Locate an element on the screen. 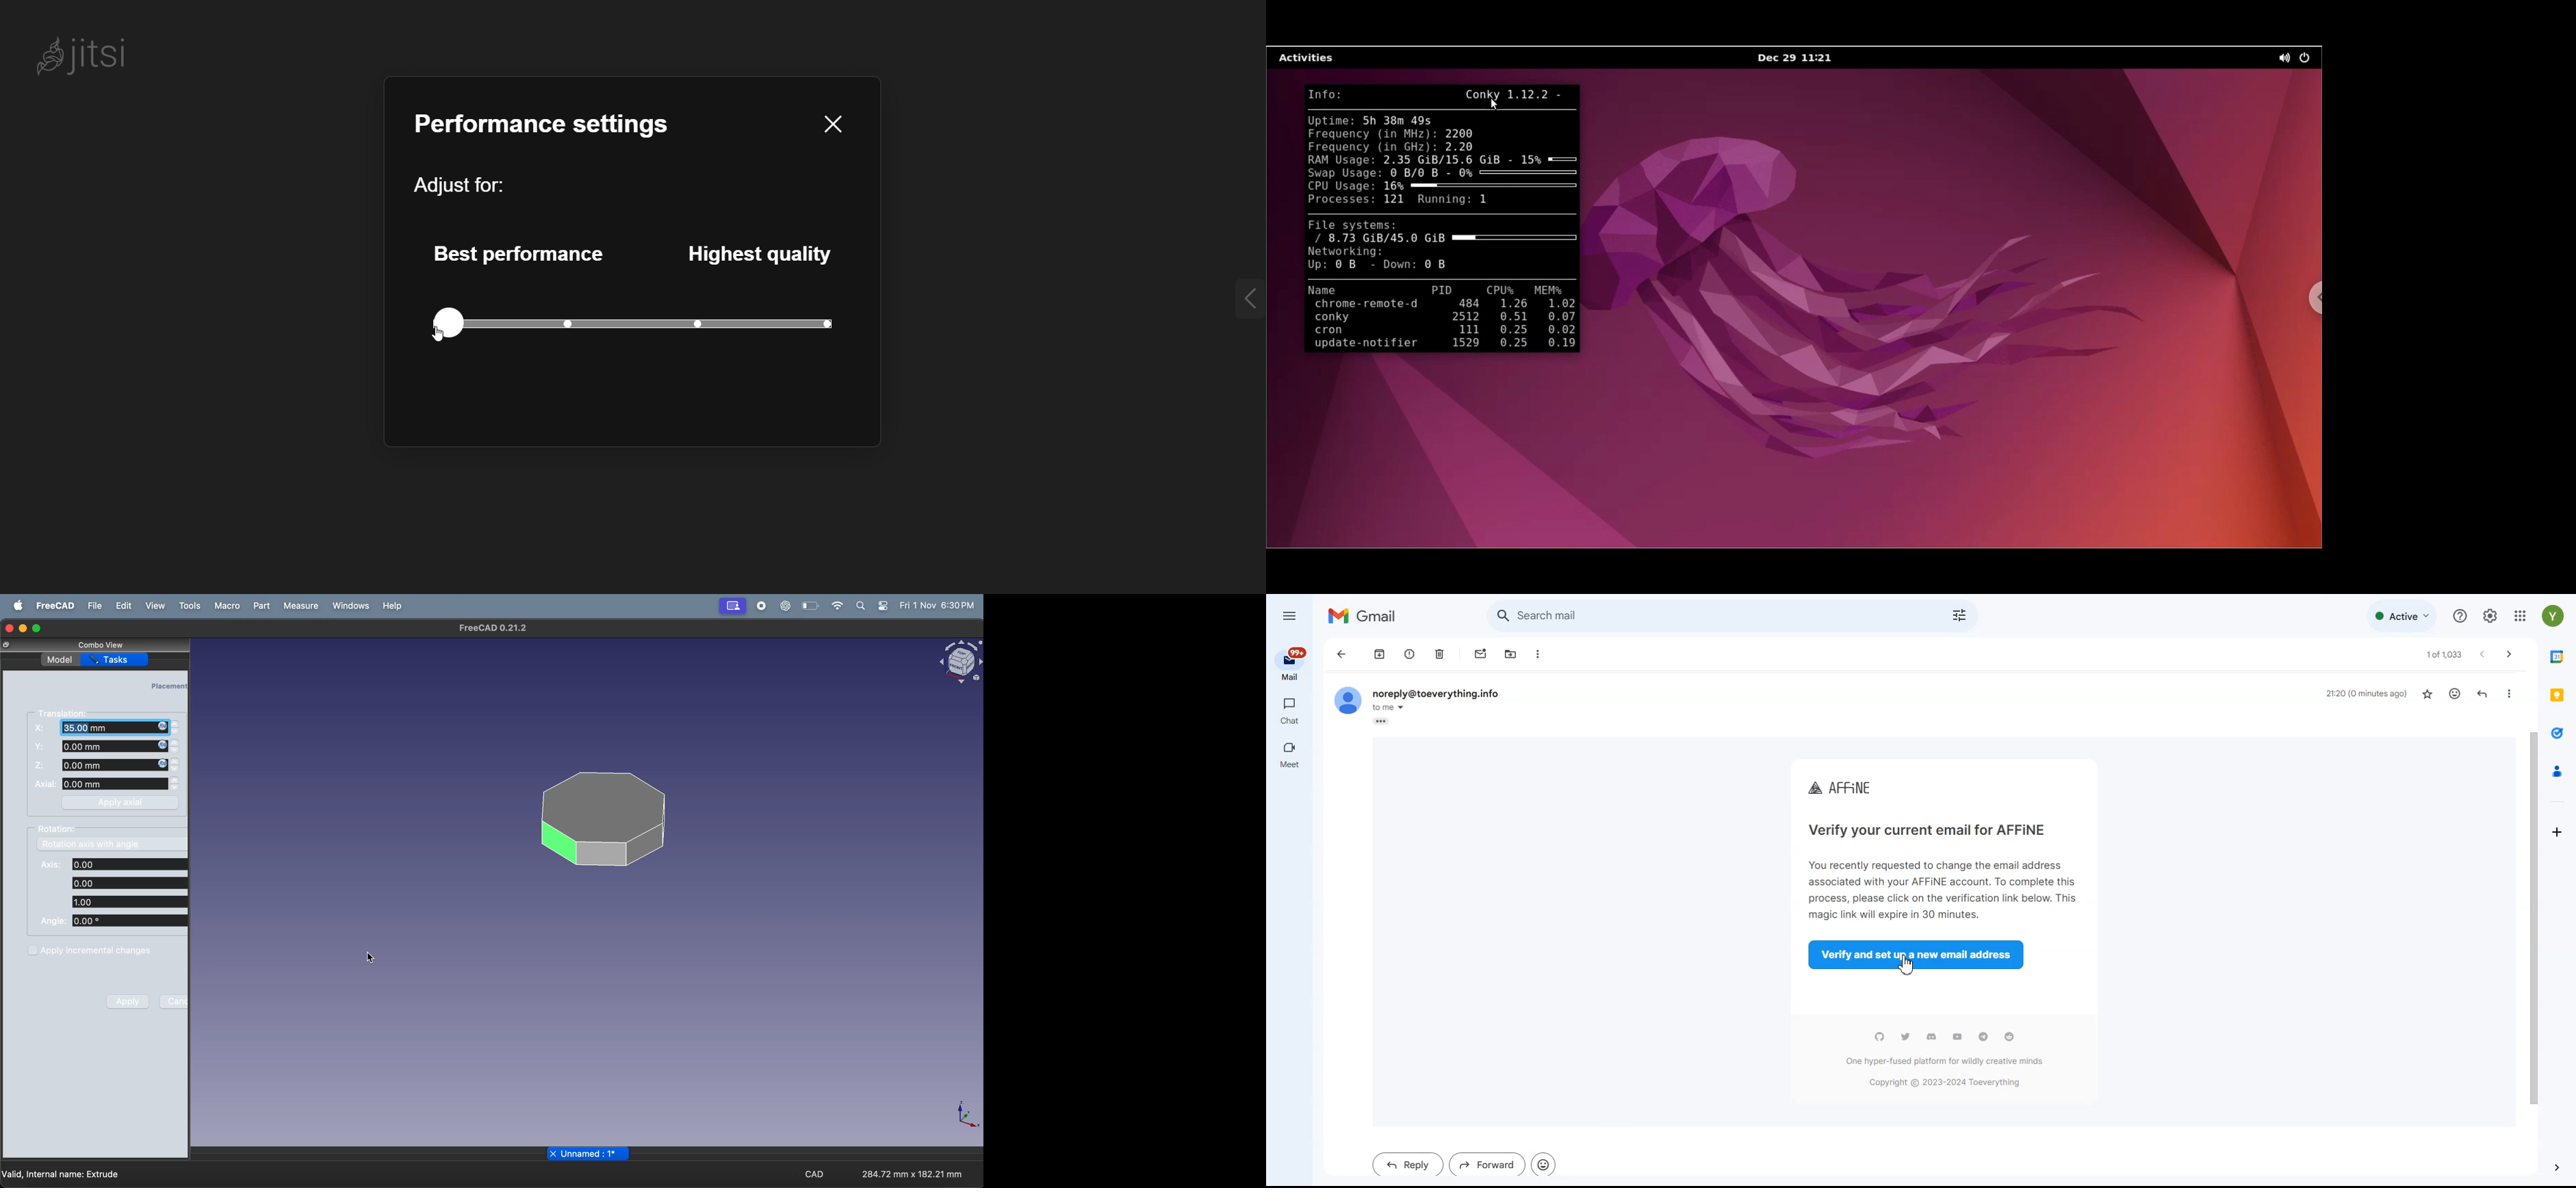 The width and height of the screenshot is (2576, 1204). jitsi is located at coordinates (95, 59).